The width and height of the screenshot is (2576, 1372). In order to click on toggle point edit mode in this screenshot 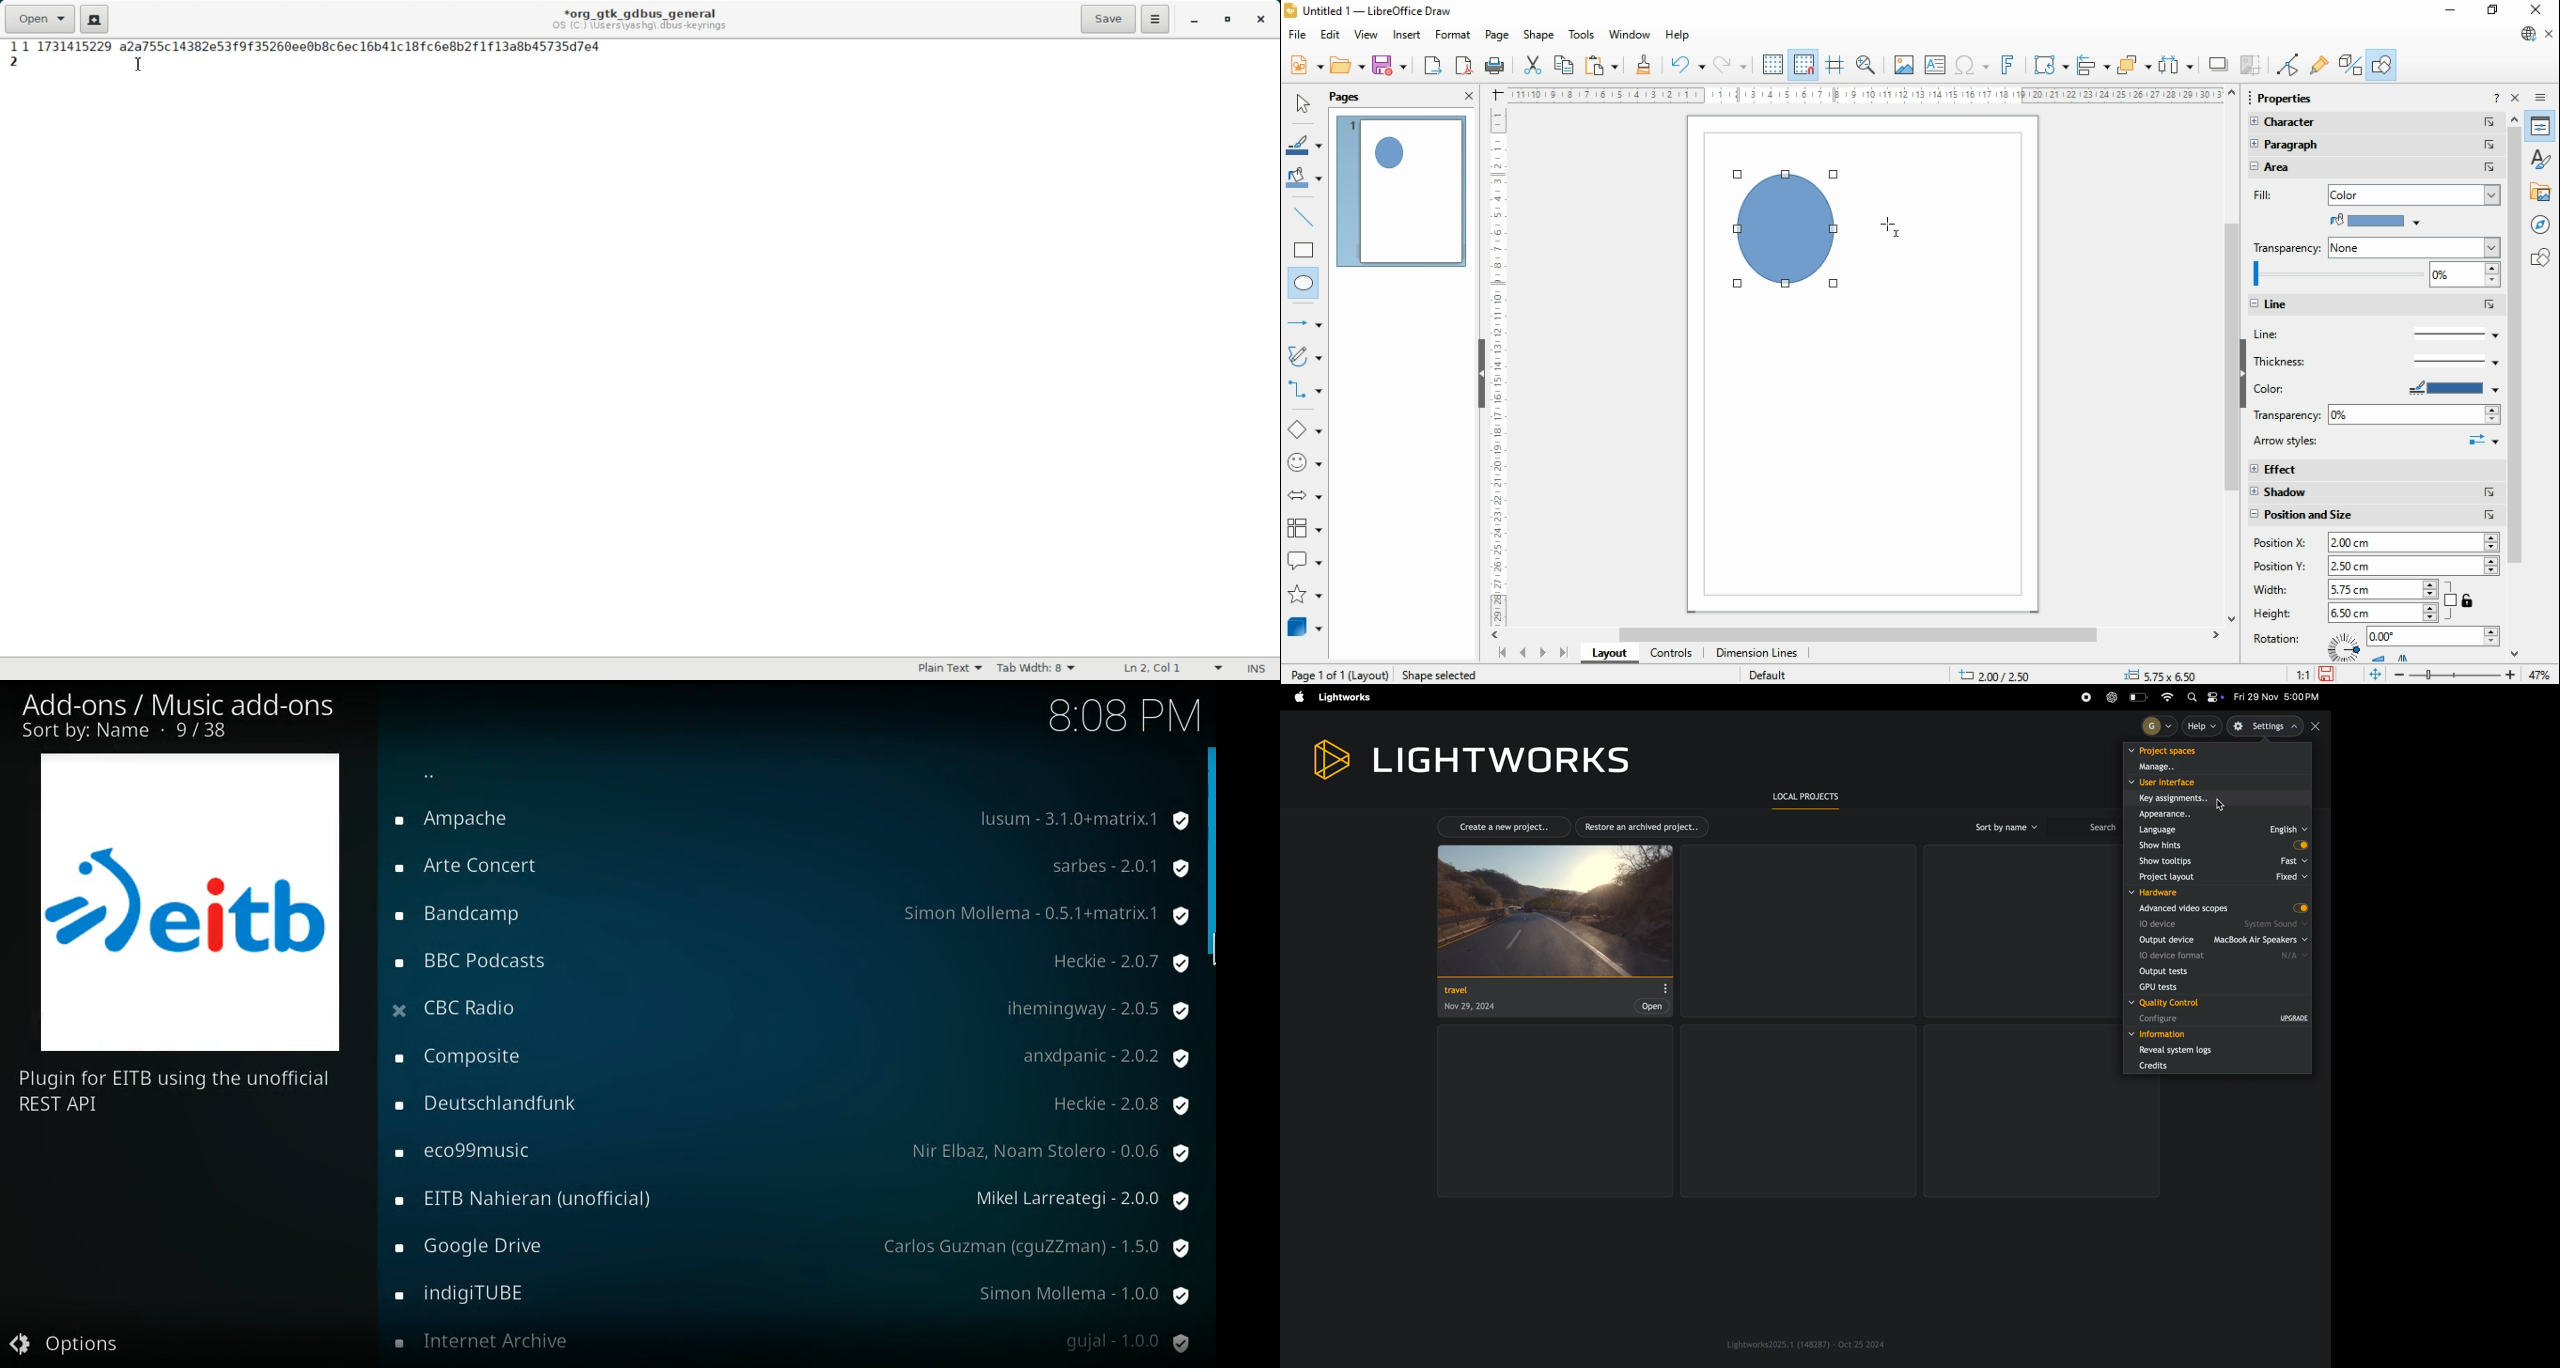, I will do `click(2290, 65)`.